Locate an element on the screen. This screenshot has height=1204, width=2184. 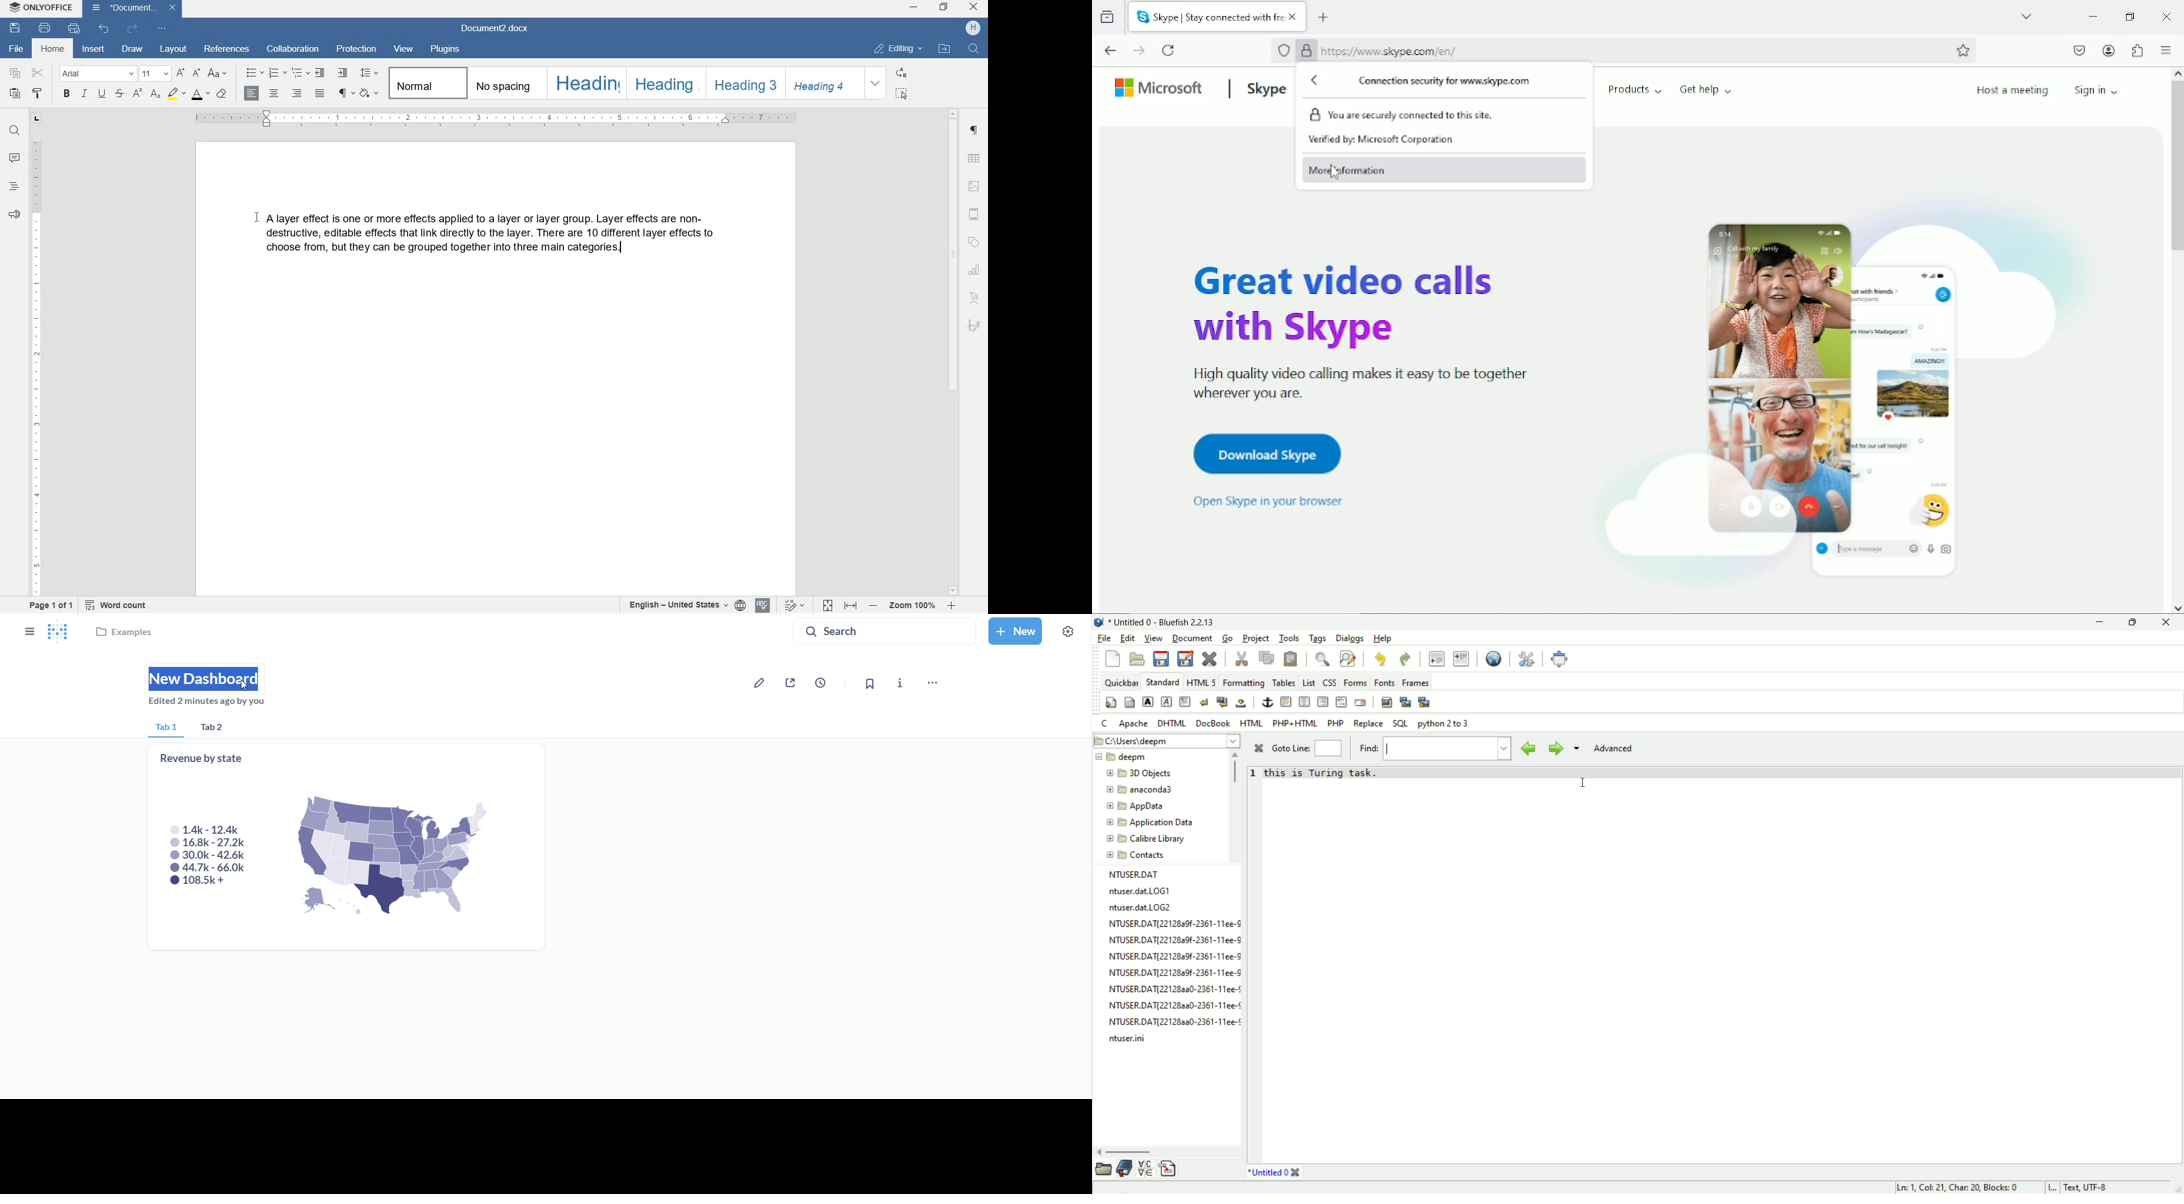
view is located at coordinates (1153, 638).